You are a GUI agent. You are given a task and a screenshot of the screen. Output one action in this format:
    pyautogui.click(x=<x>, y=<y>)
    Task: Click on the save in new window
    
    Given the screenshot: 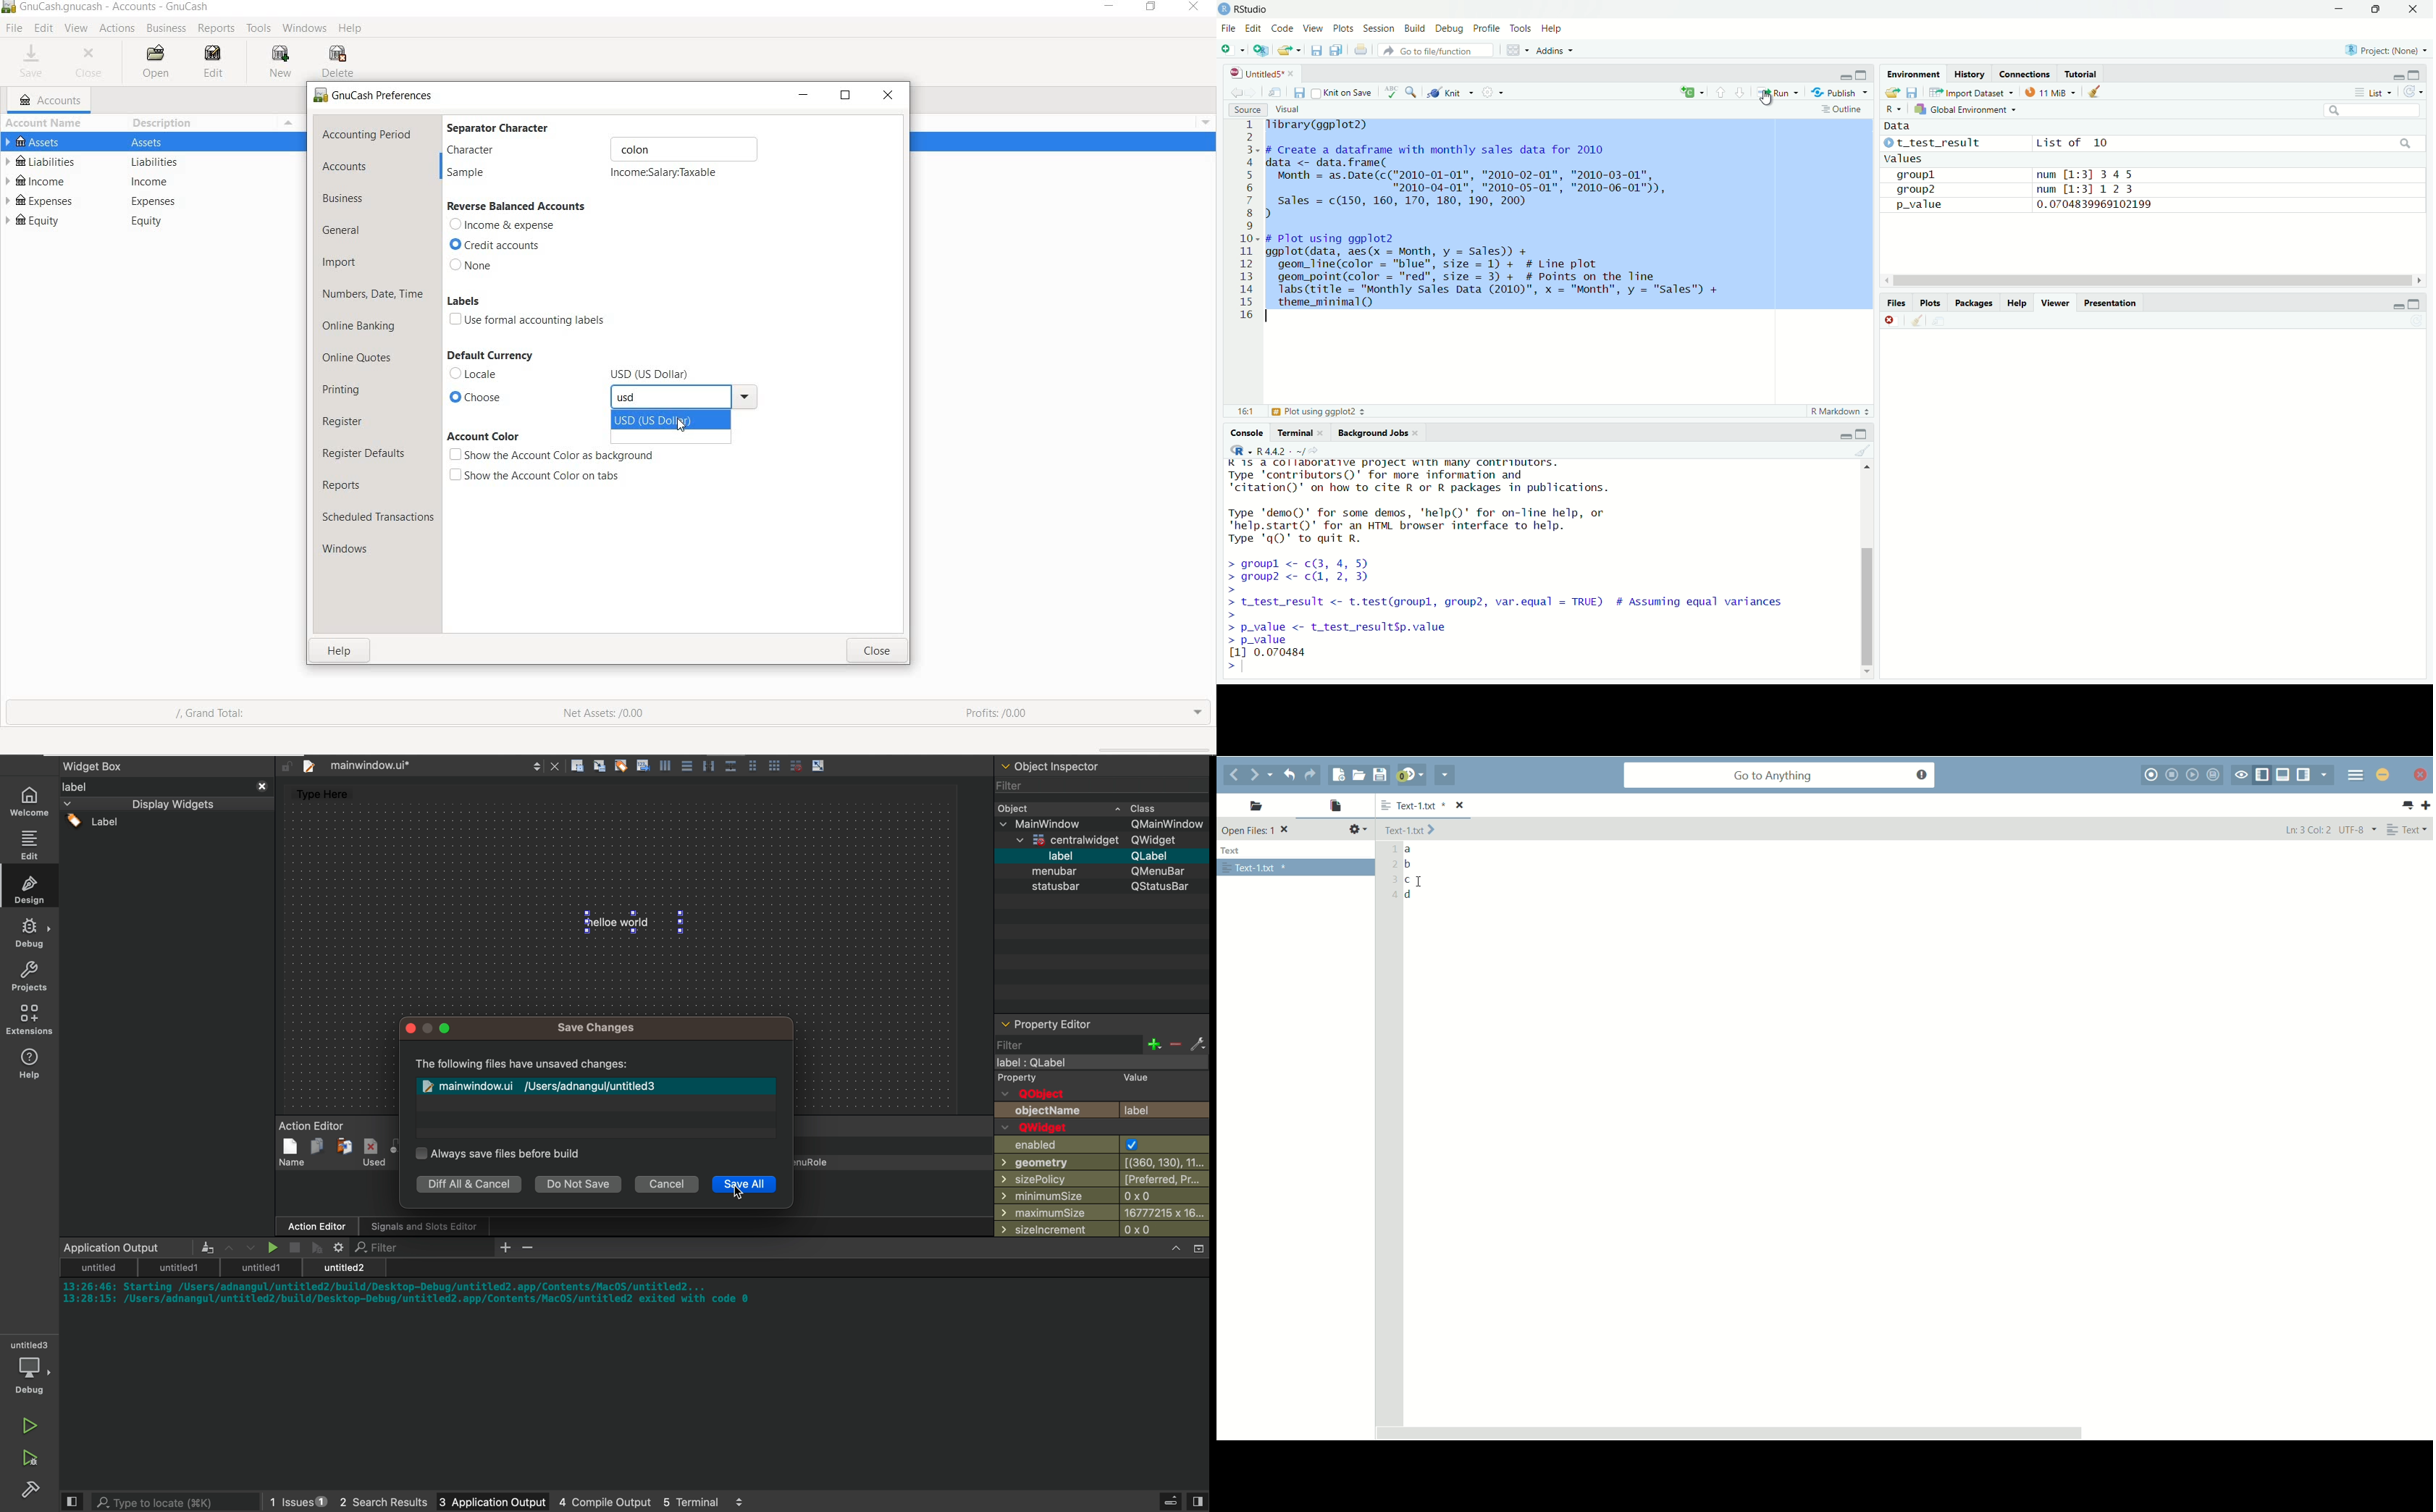 What is the action you would take?
    pyautogui.click(x=1275, y=90)
    